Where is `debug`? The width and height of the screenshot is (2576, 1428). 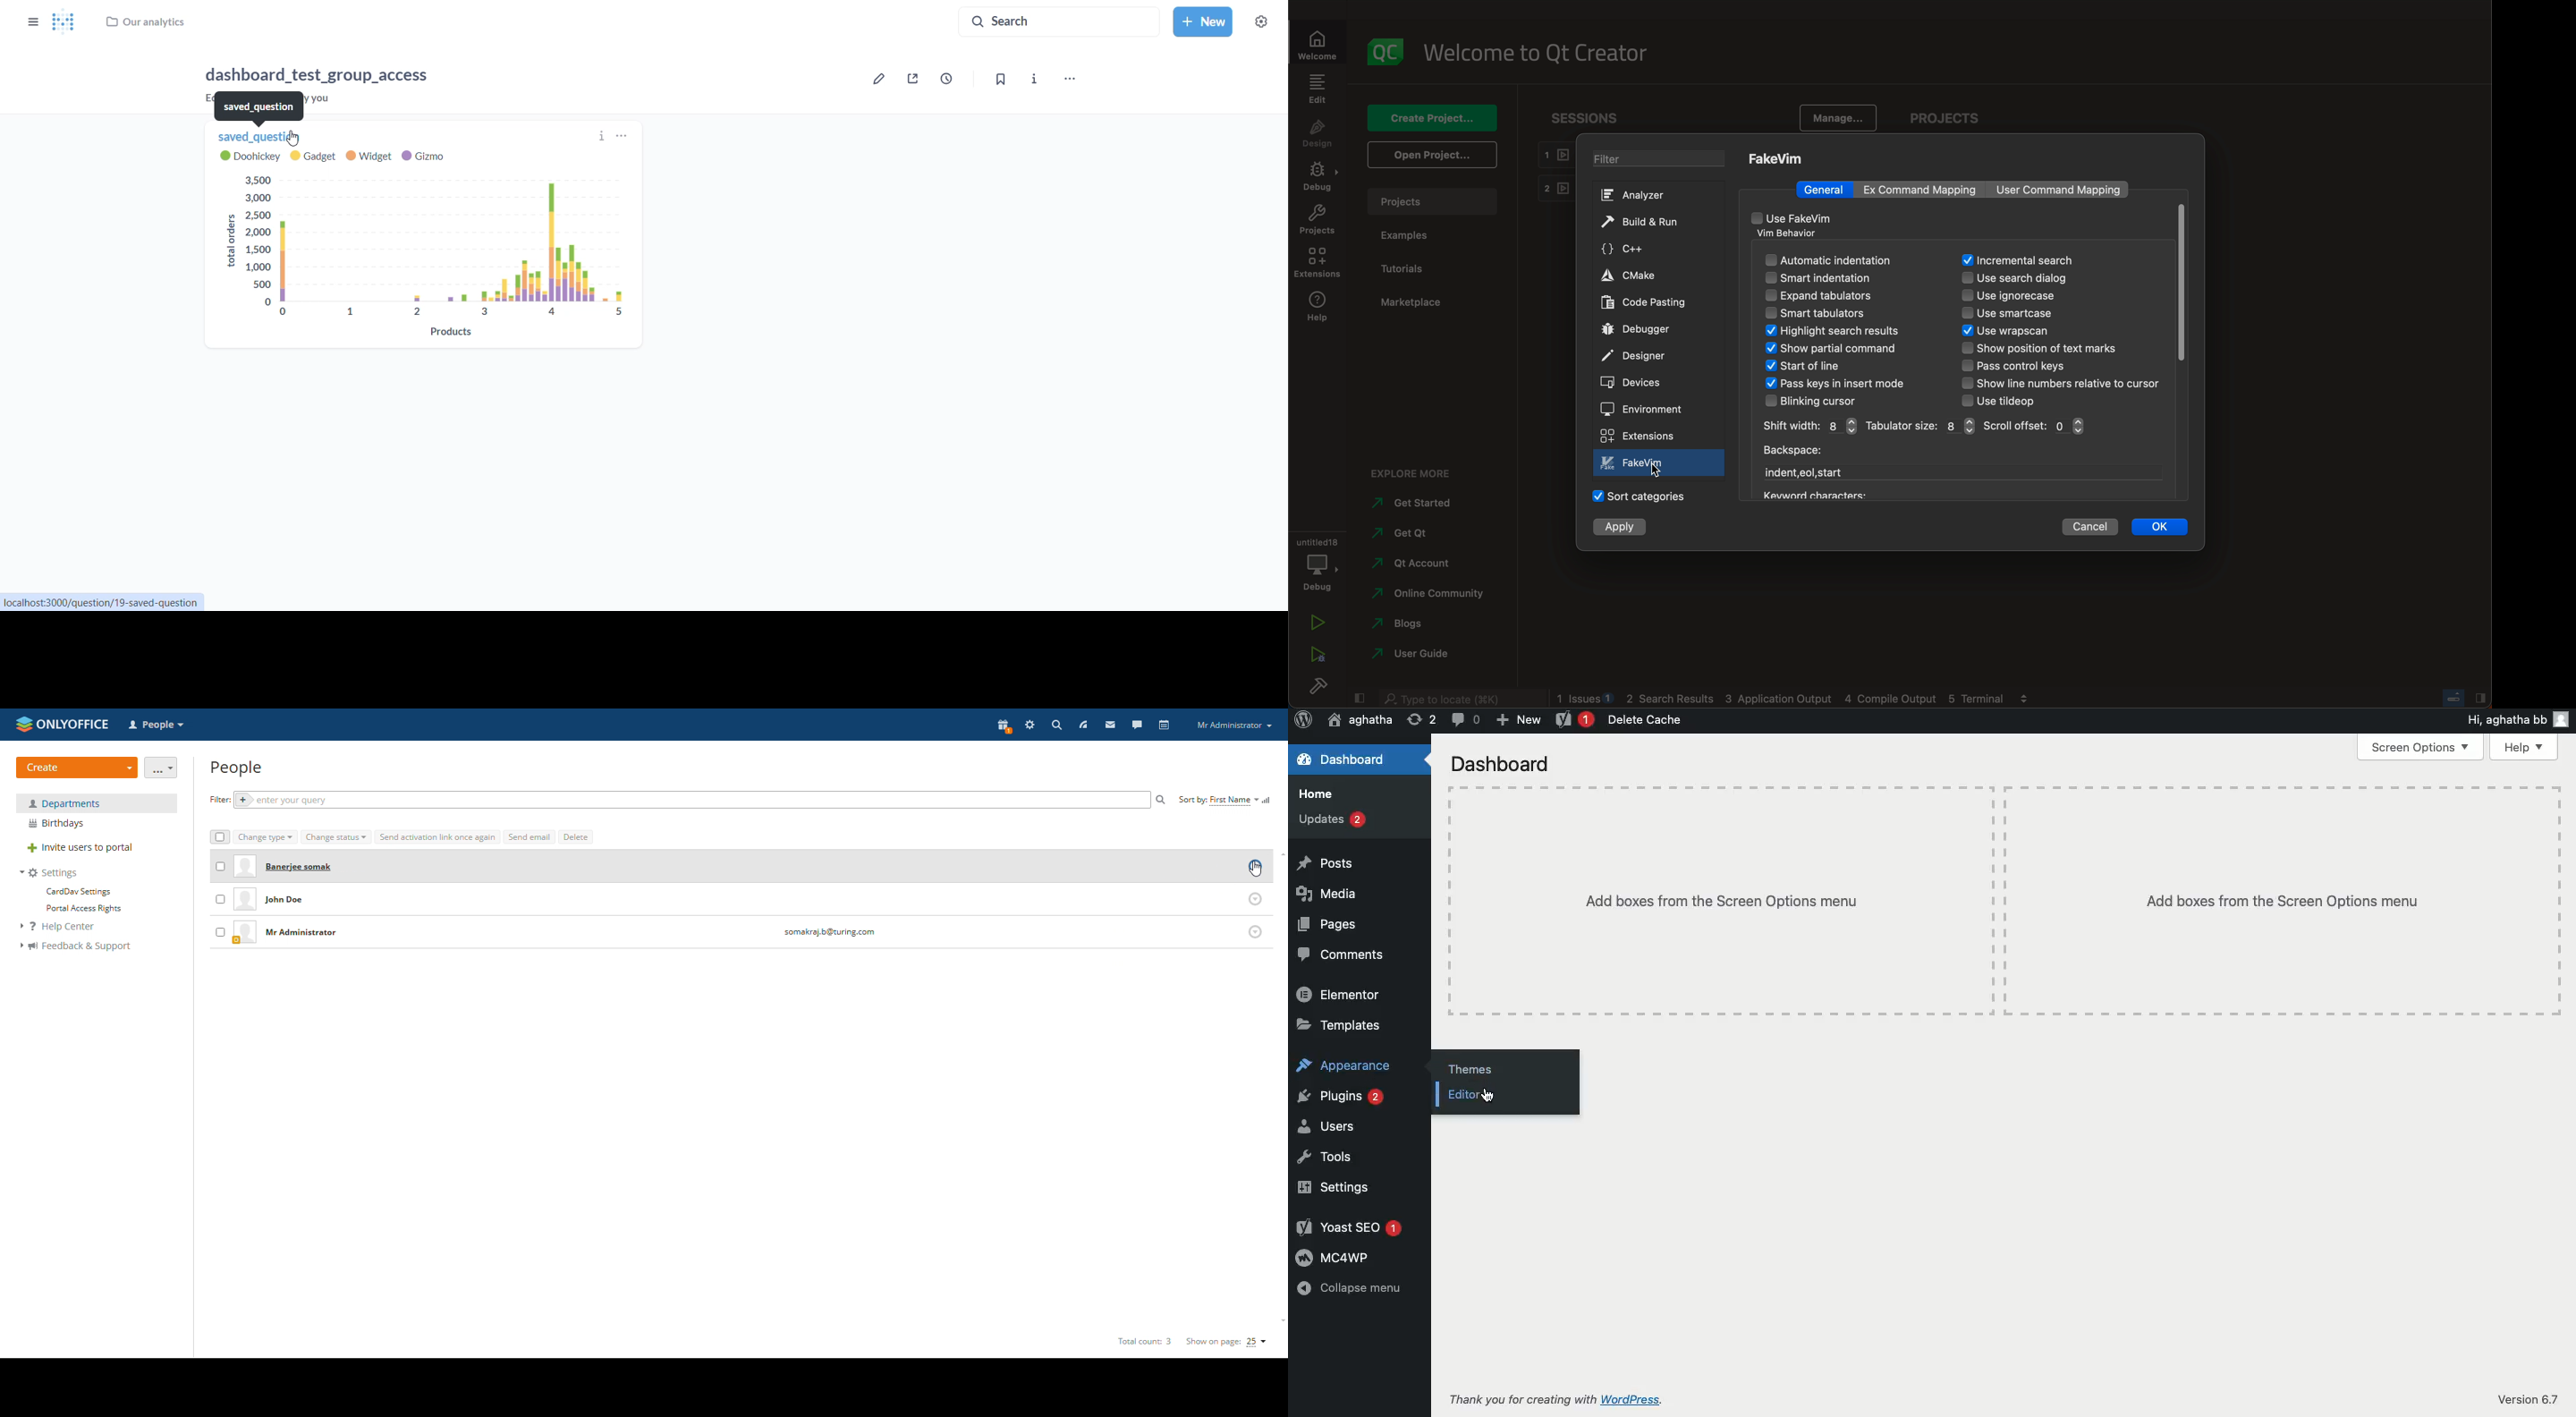 debug is located at coordinates (1319, 562).